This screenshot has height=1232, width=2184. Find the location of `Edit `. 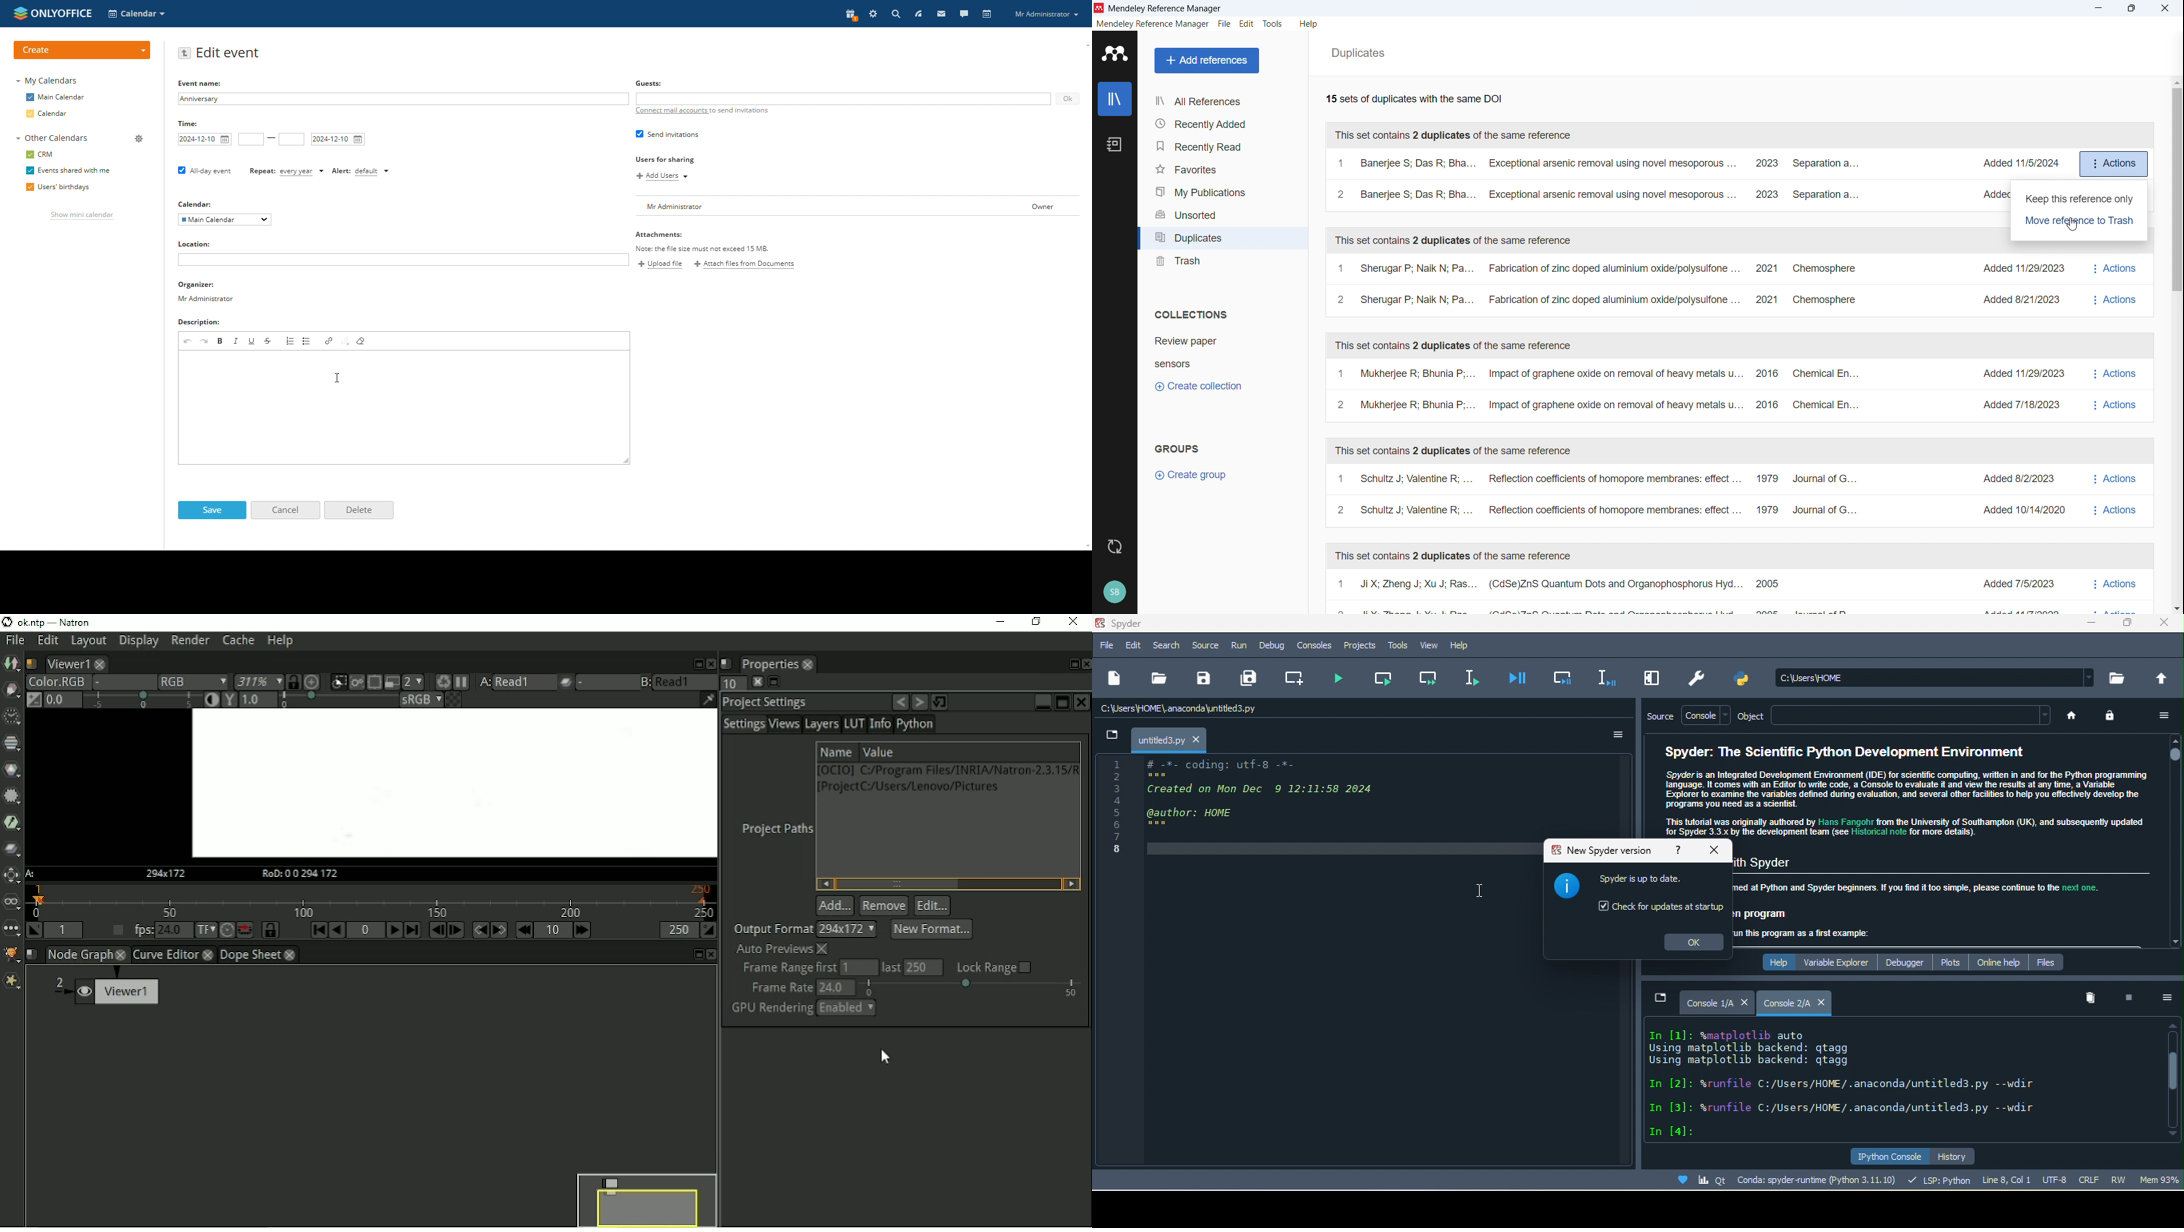

Edit  is located at coordinates (1247, 24).